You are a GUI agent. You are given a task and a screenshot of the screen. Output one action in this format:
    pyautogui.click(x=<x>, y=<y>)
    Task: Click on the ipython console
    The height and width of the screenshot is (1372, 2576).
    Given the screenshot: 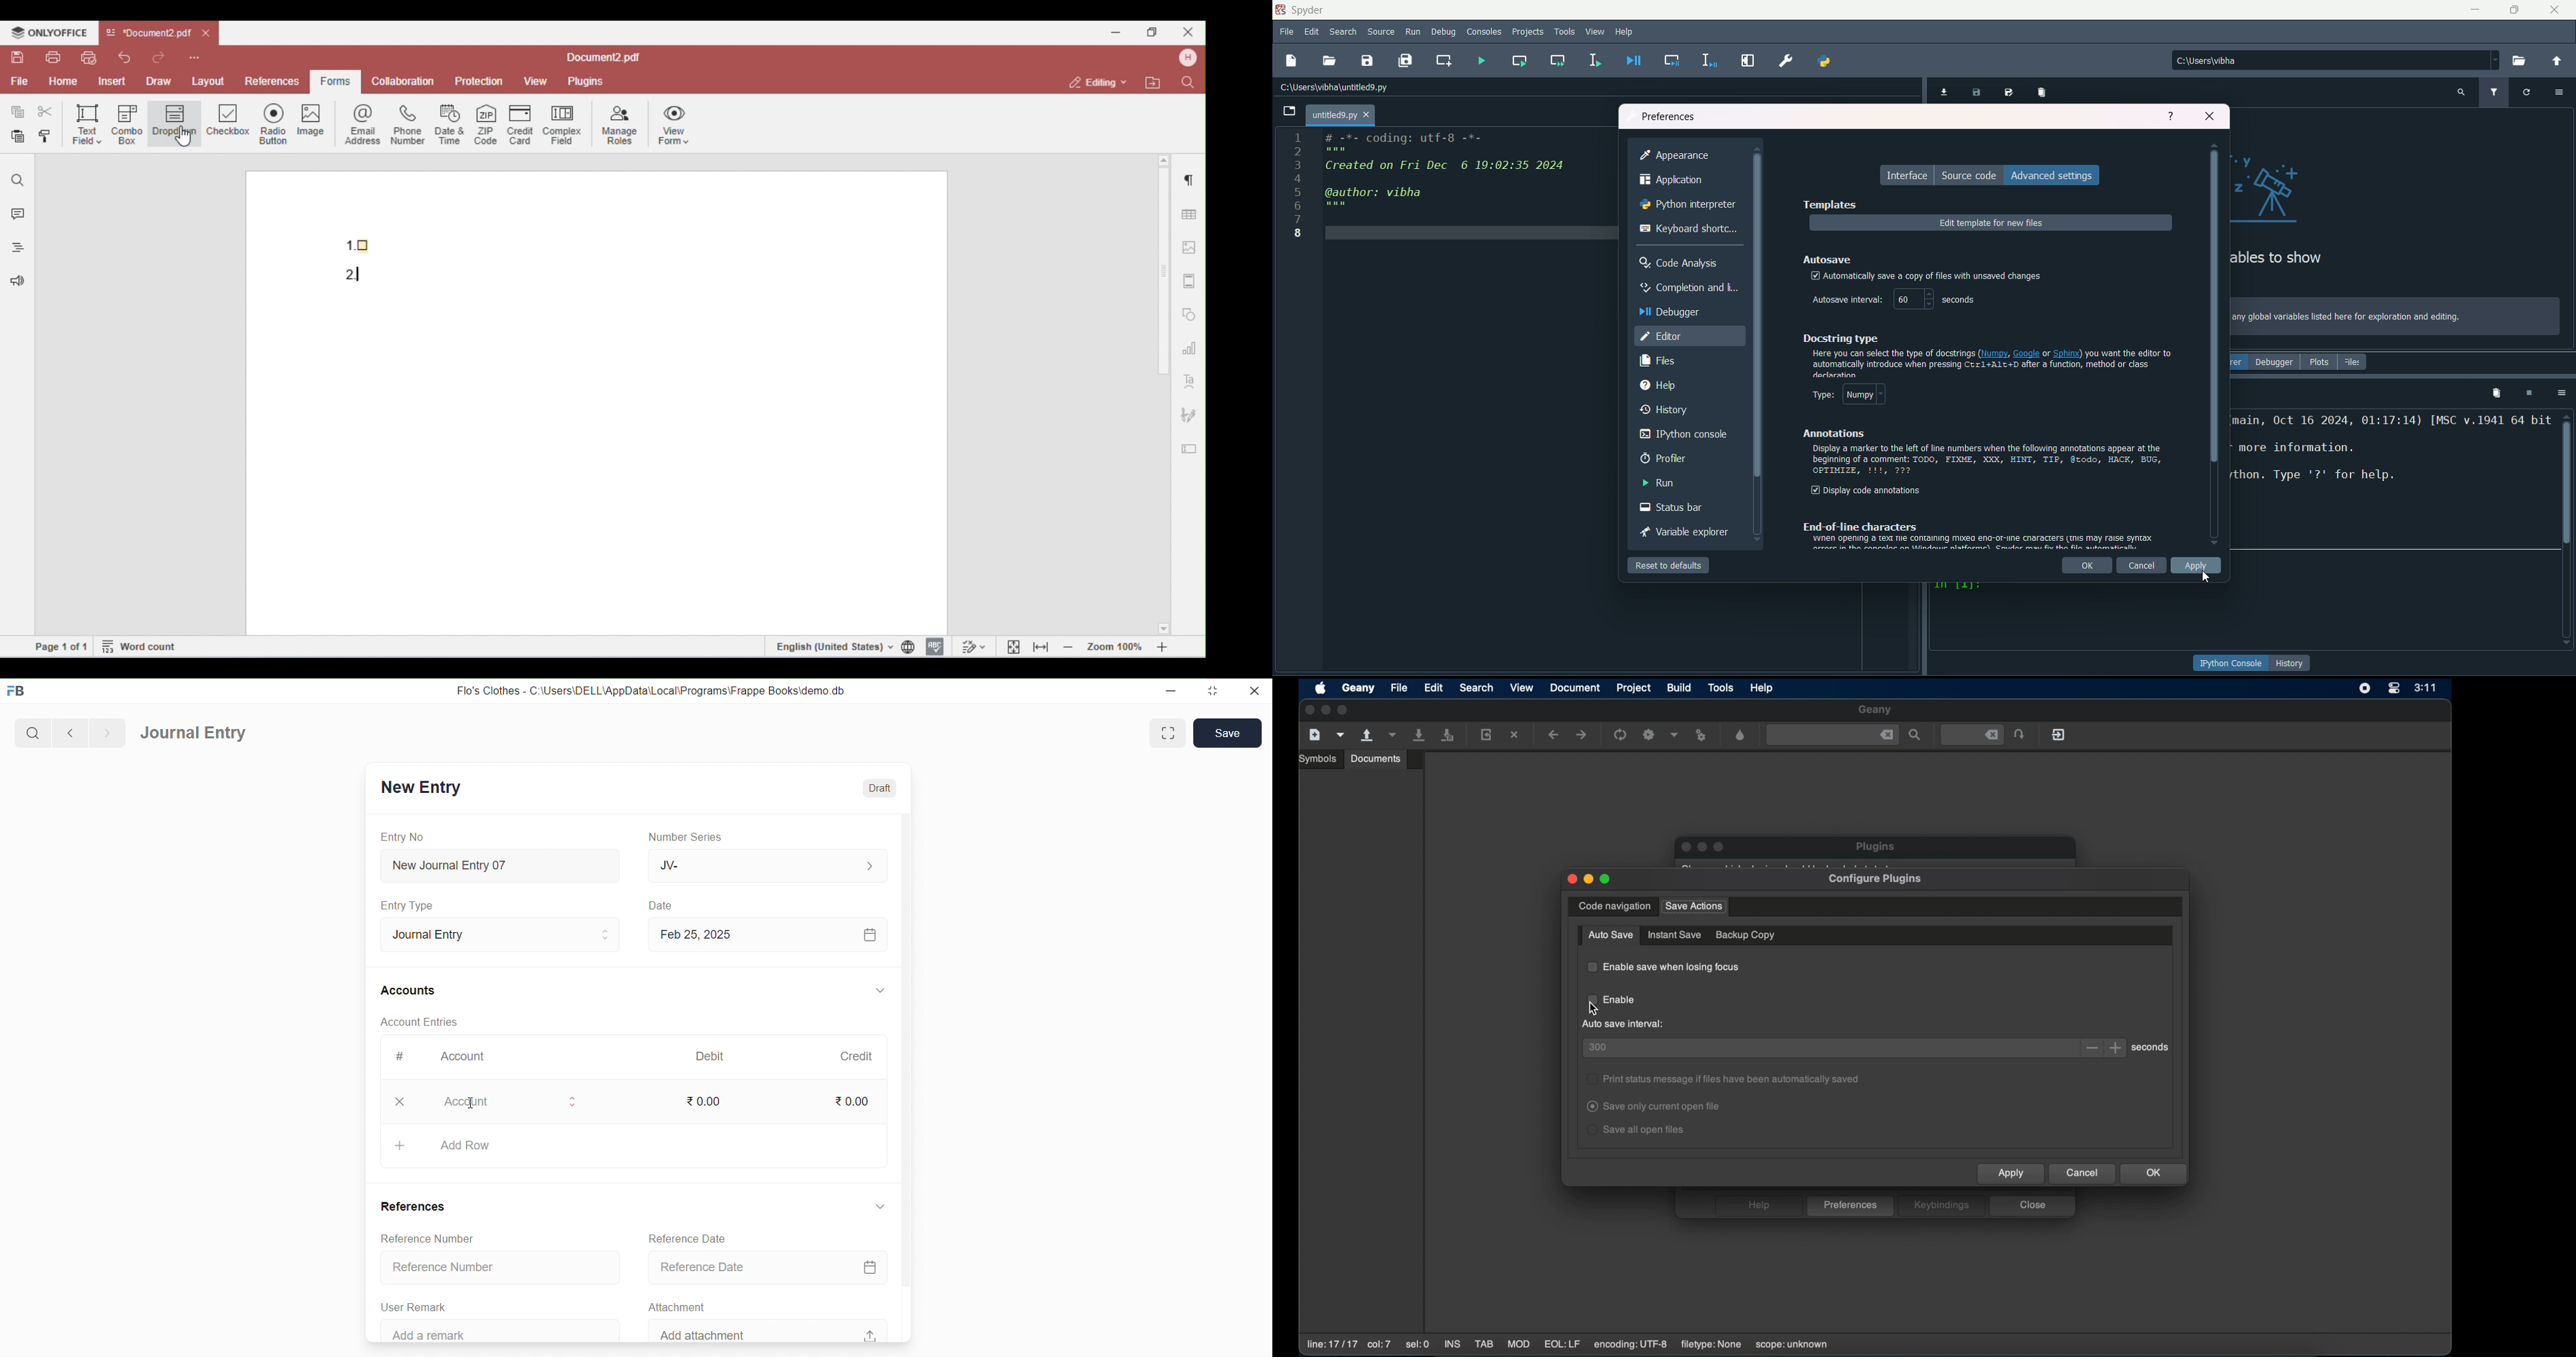 What is the action you would take?
    pyautogui.click(x=1684, y=435)
    